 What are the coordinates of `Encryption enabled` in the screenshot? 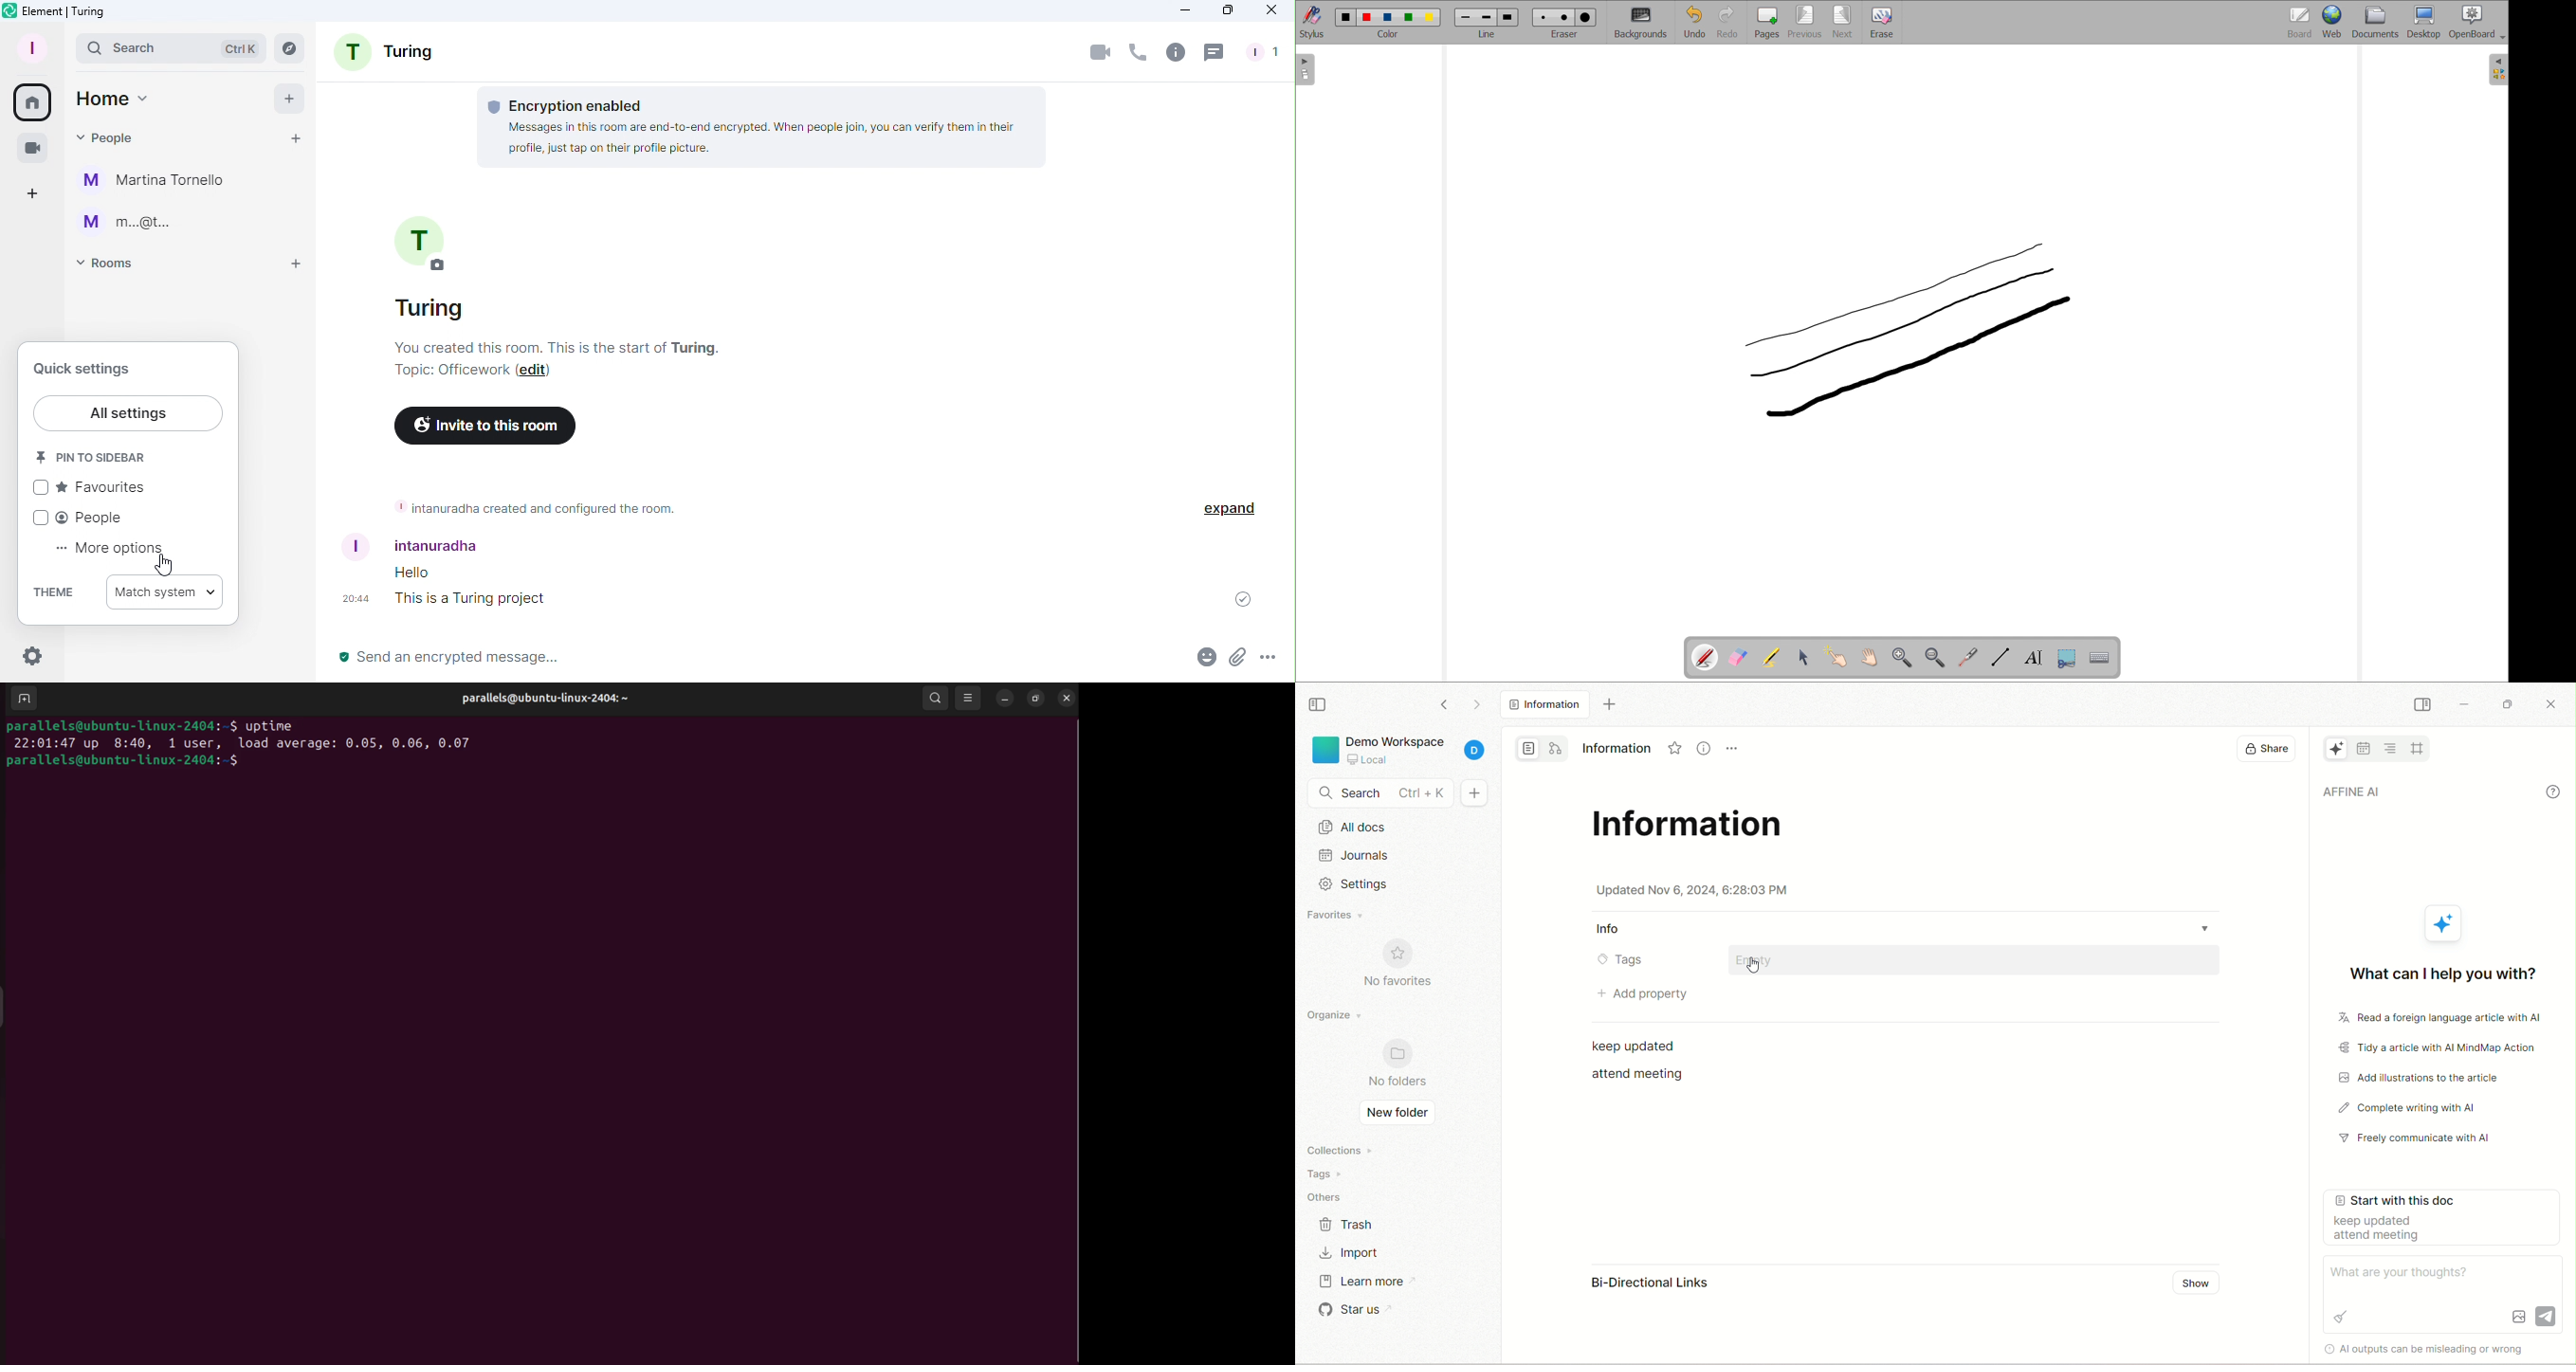 It's located at (768, 128).